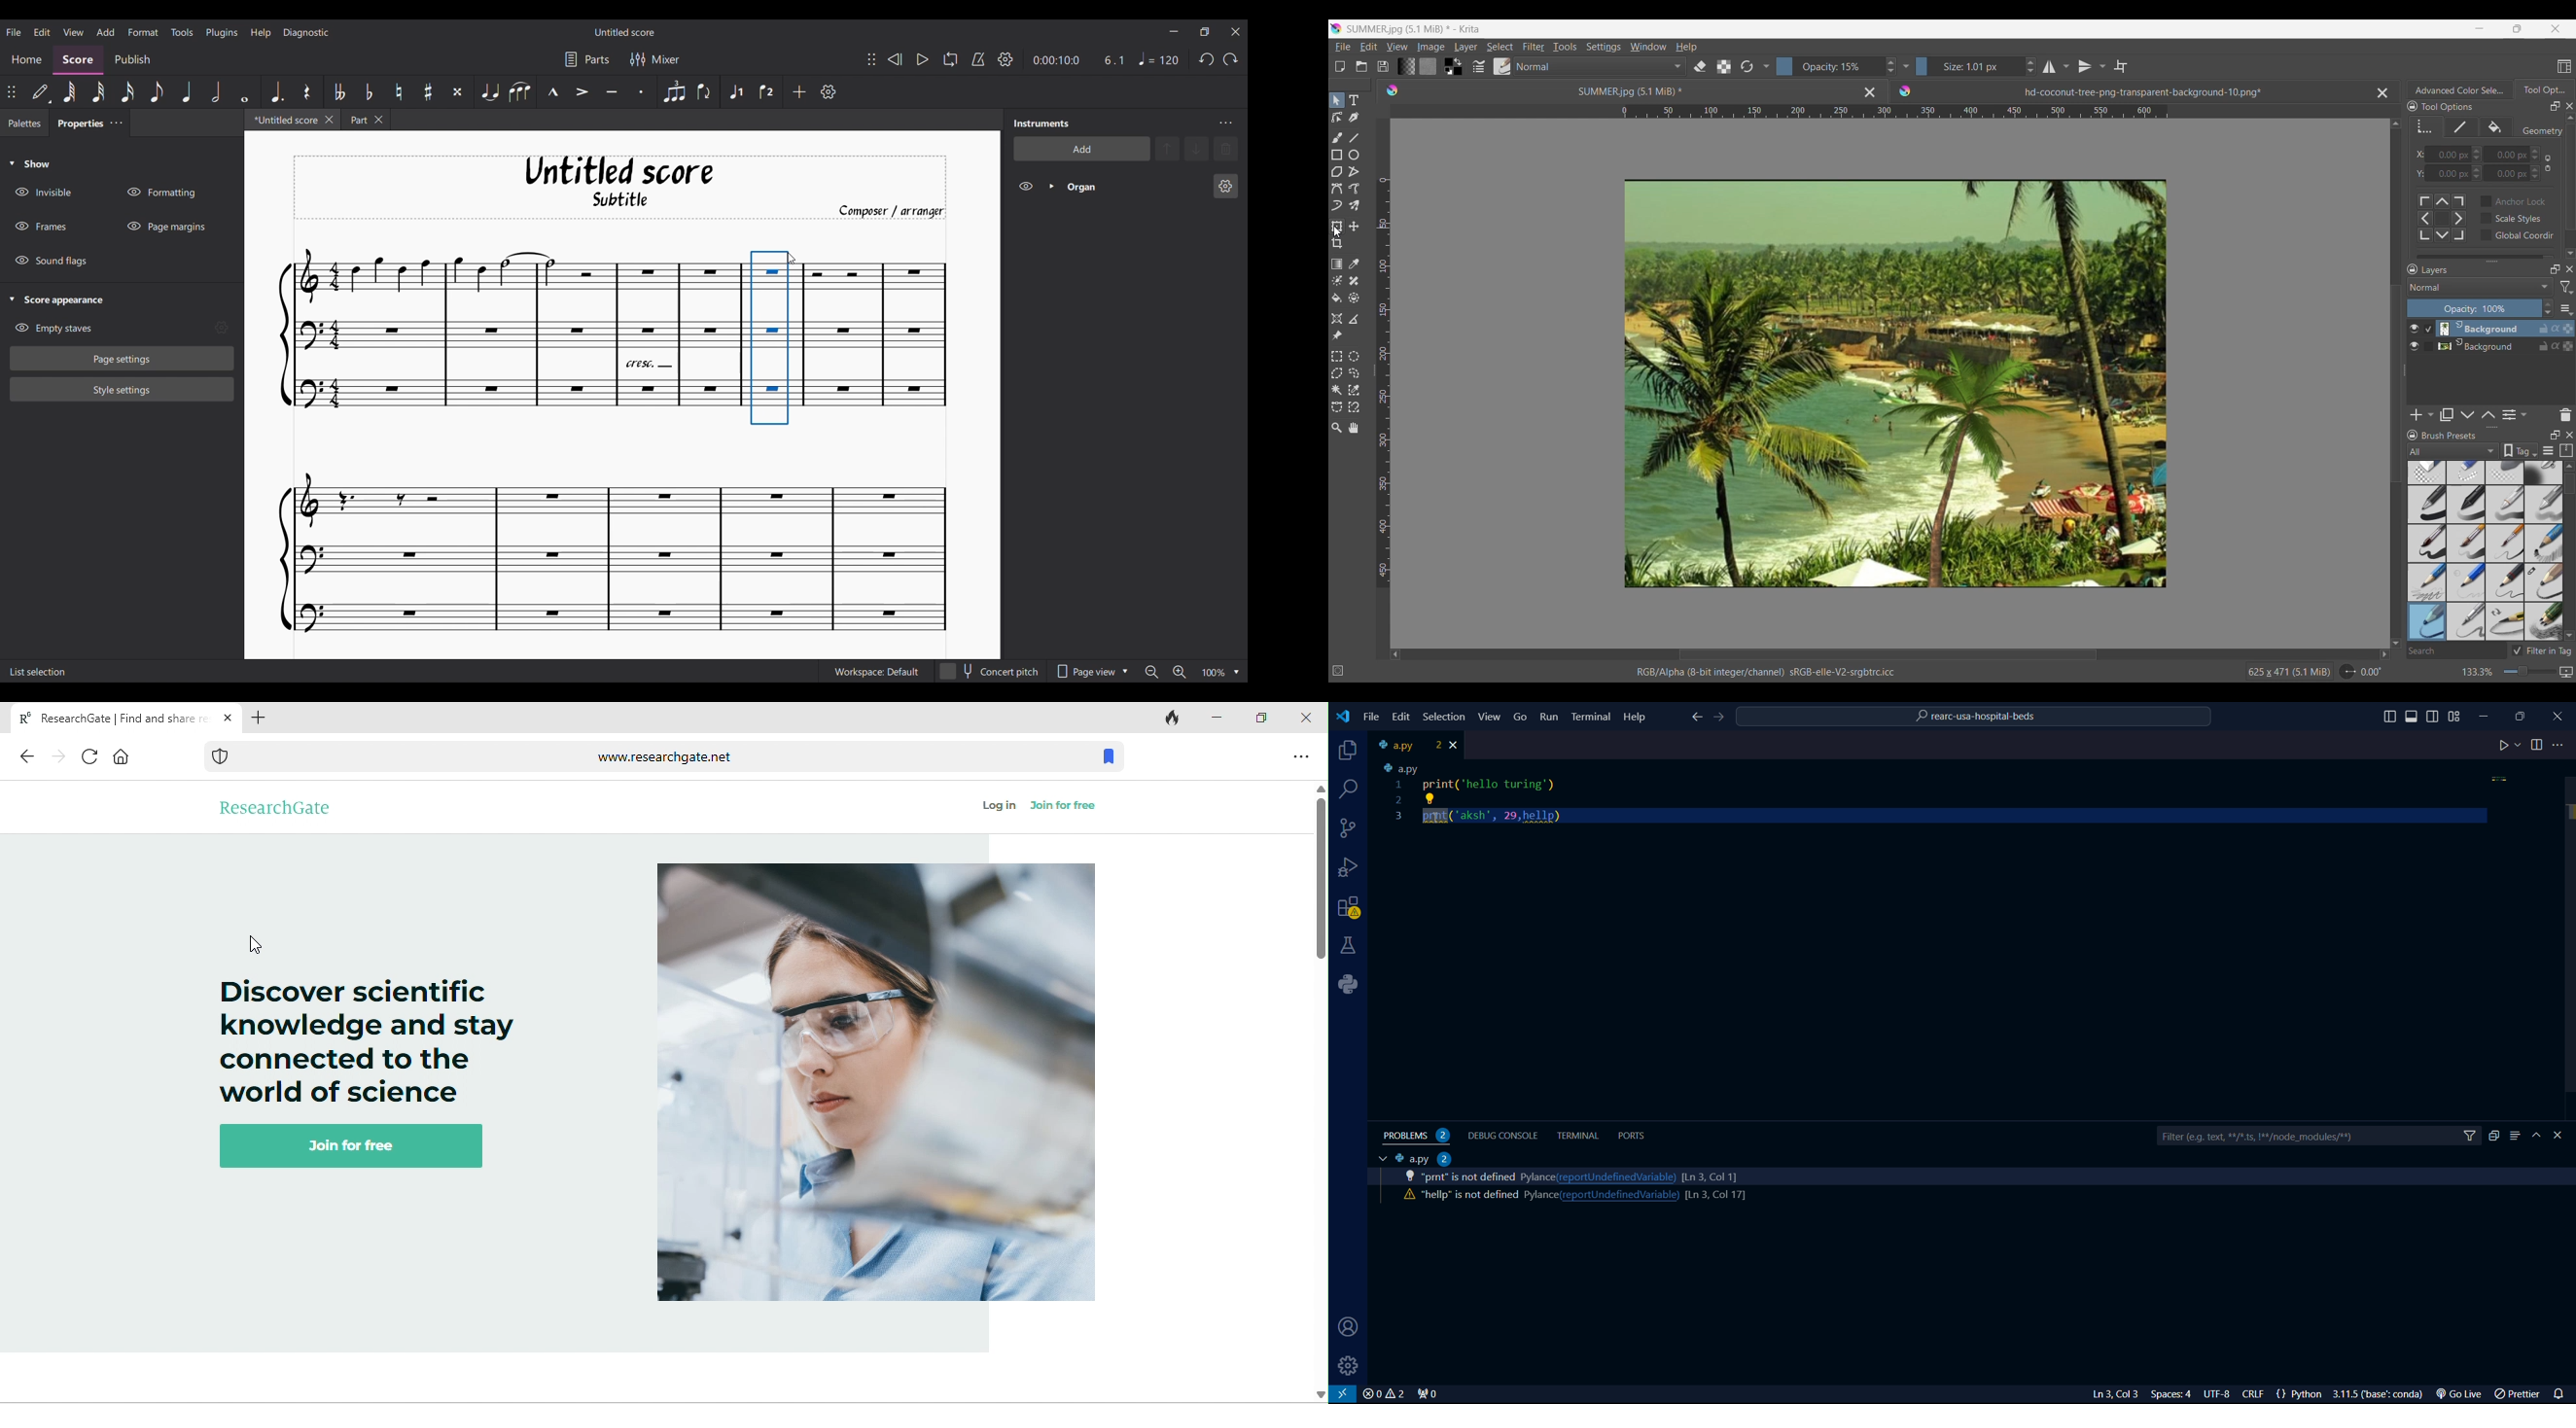 This screenshot has width=2576, height=1428. What do you see at coordinates (2556, 435) in the screenshot?
I see `Float Brush Presets panel` at bounding box center [2556, 435].